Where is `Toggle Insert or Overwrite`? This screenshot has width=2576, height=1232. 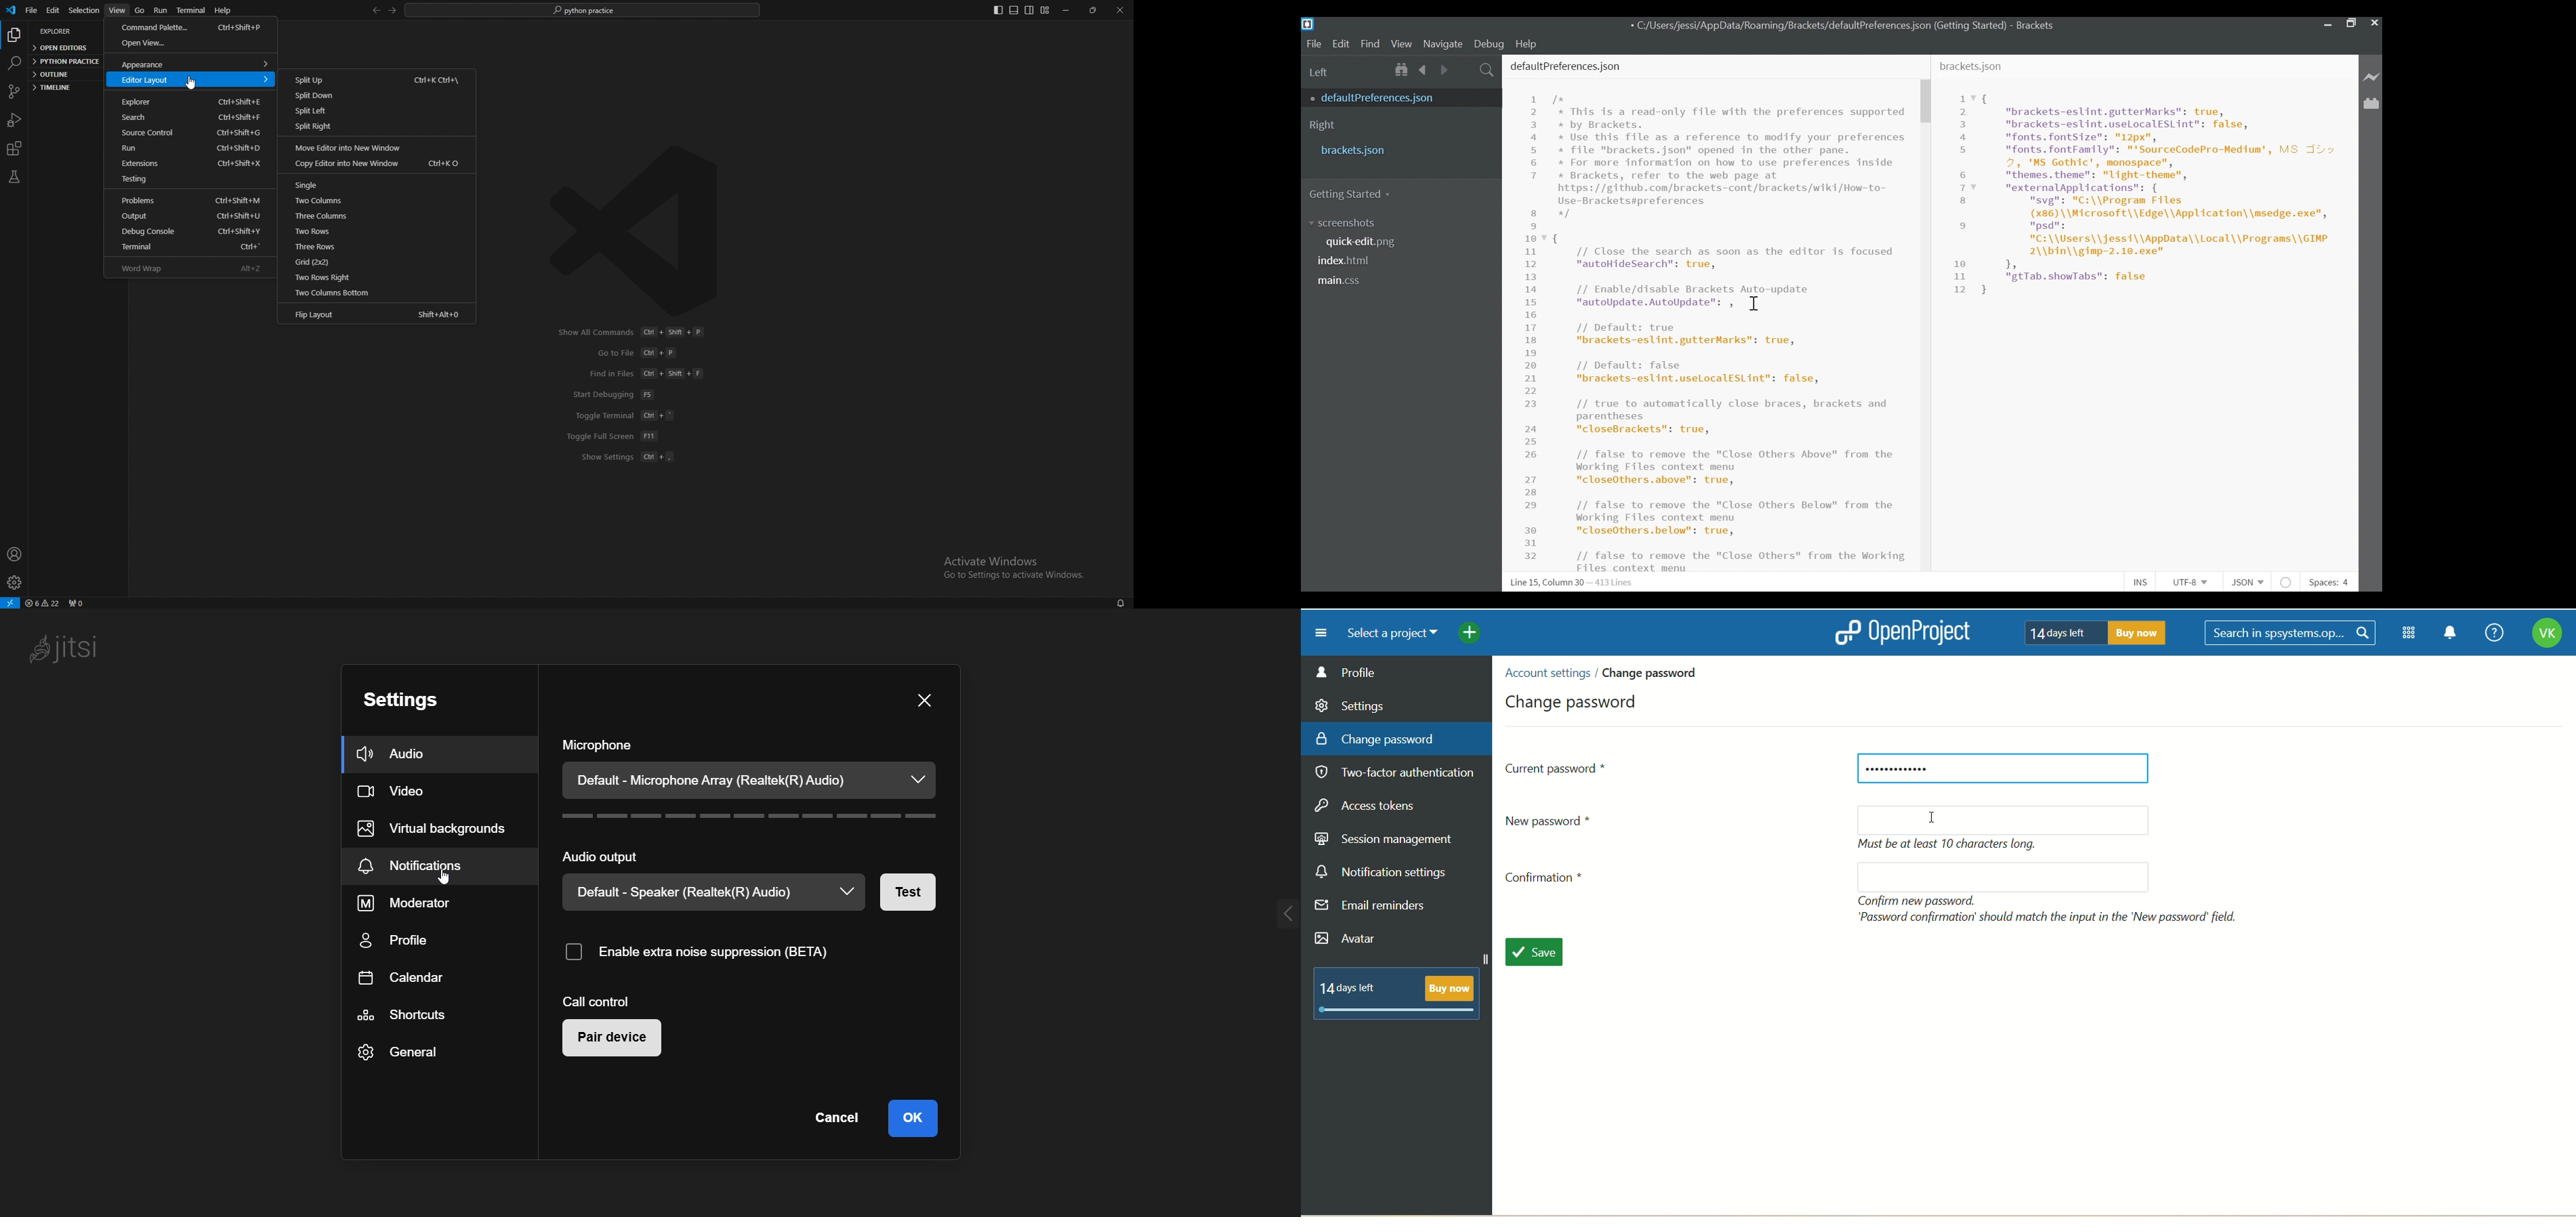
Toggle Insert or Overwrite is located at coordinates (2141, 583).